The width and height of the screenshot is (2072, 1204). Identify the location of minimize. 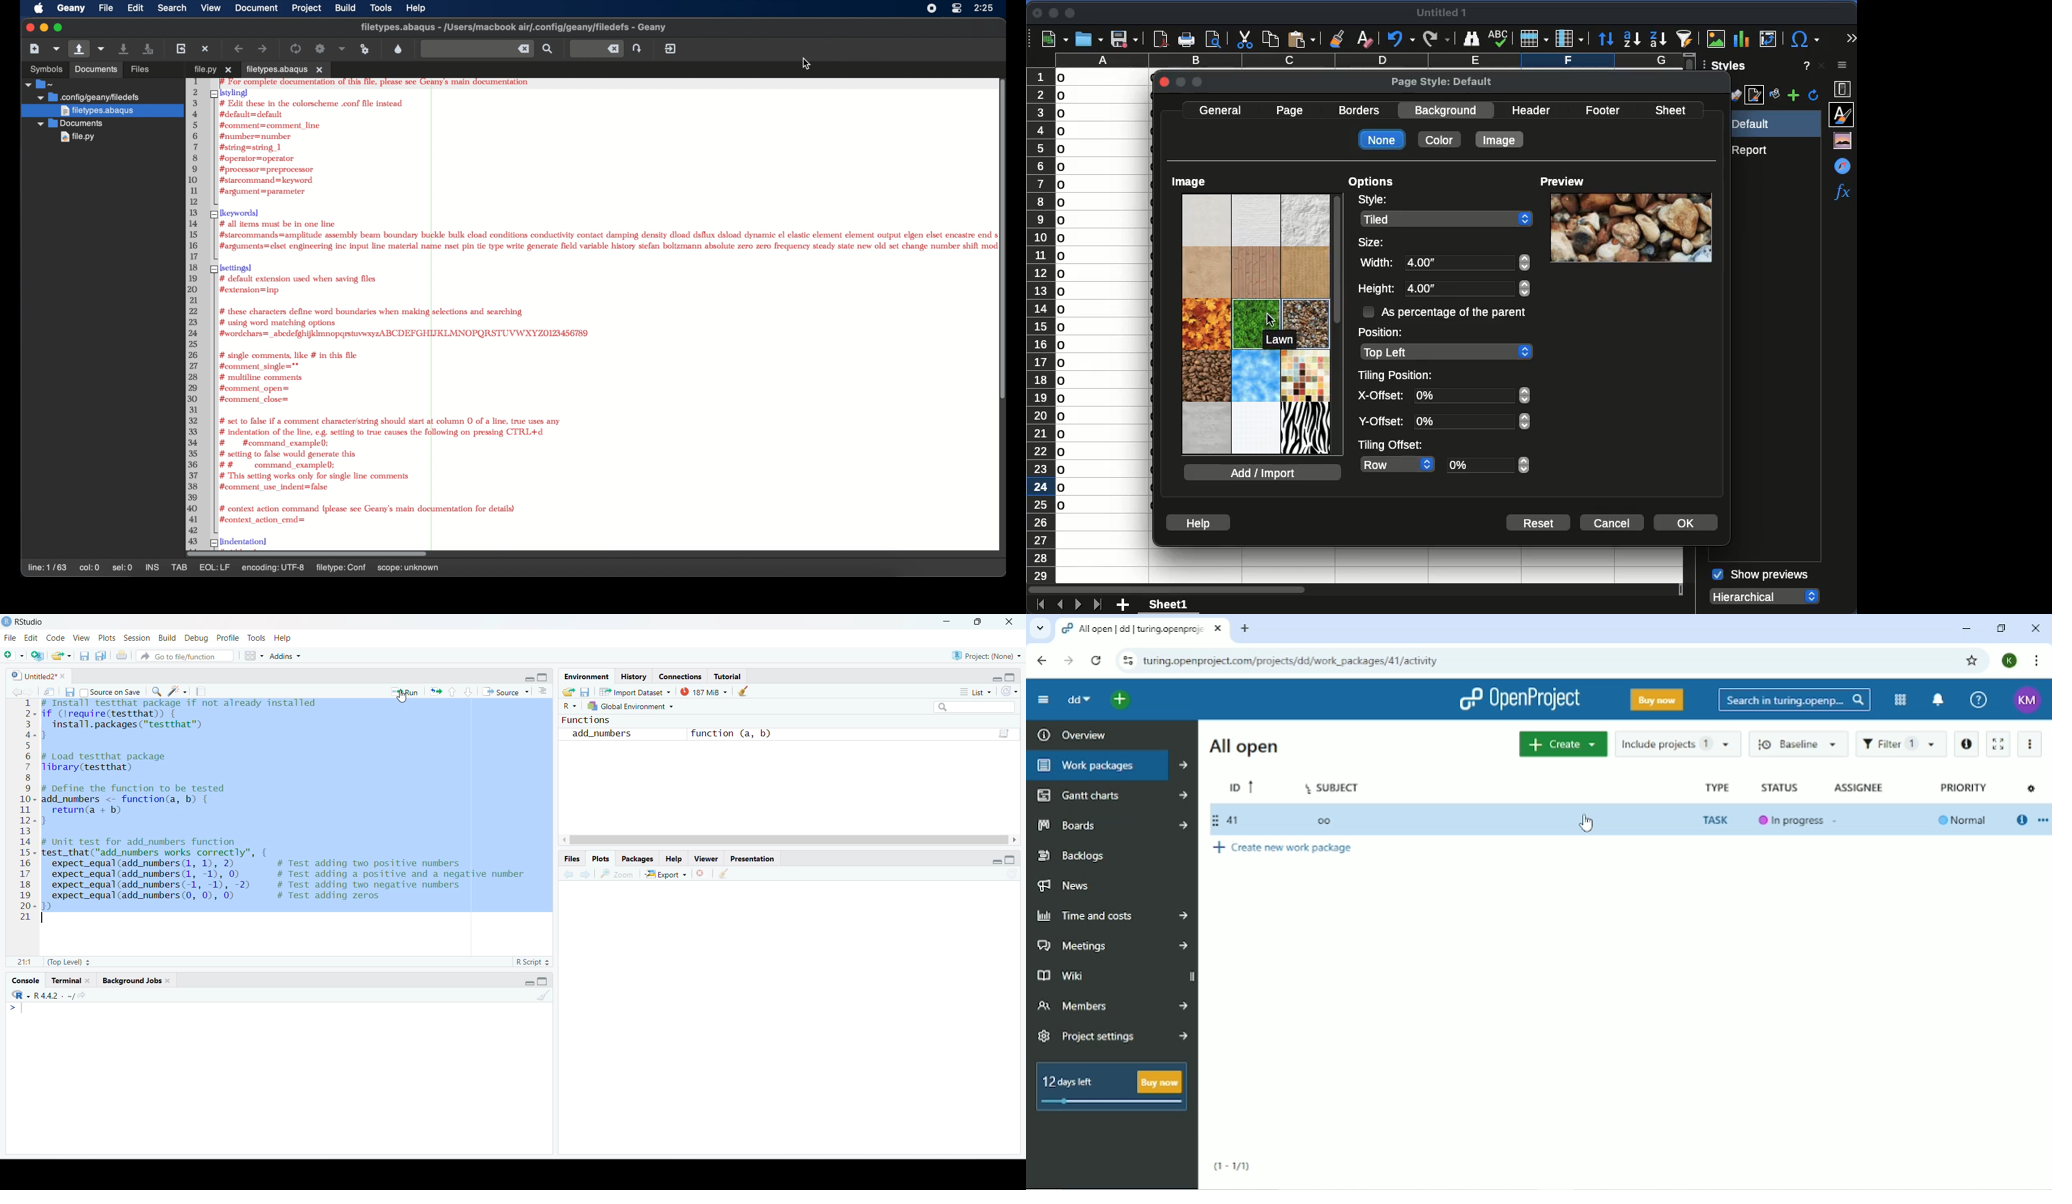
(529, 677).